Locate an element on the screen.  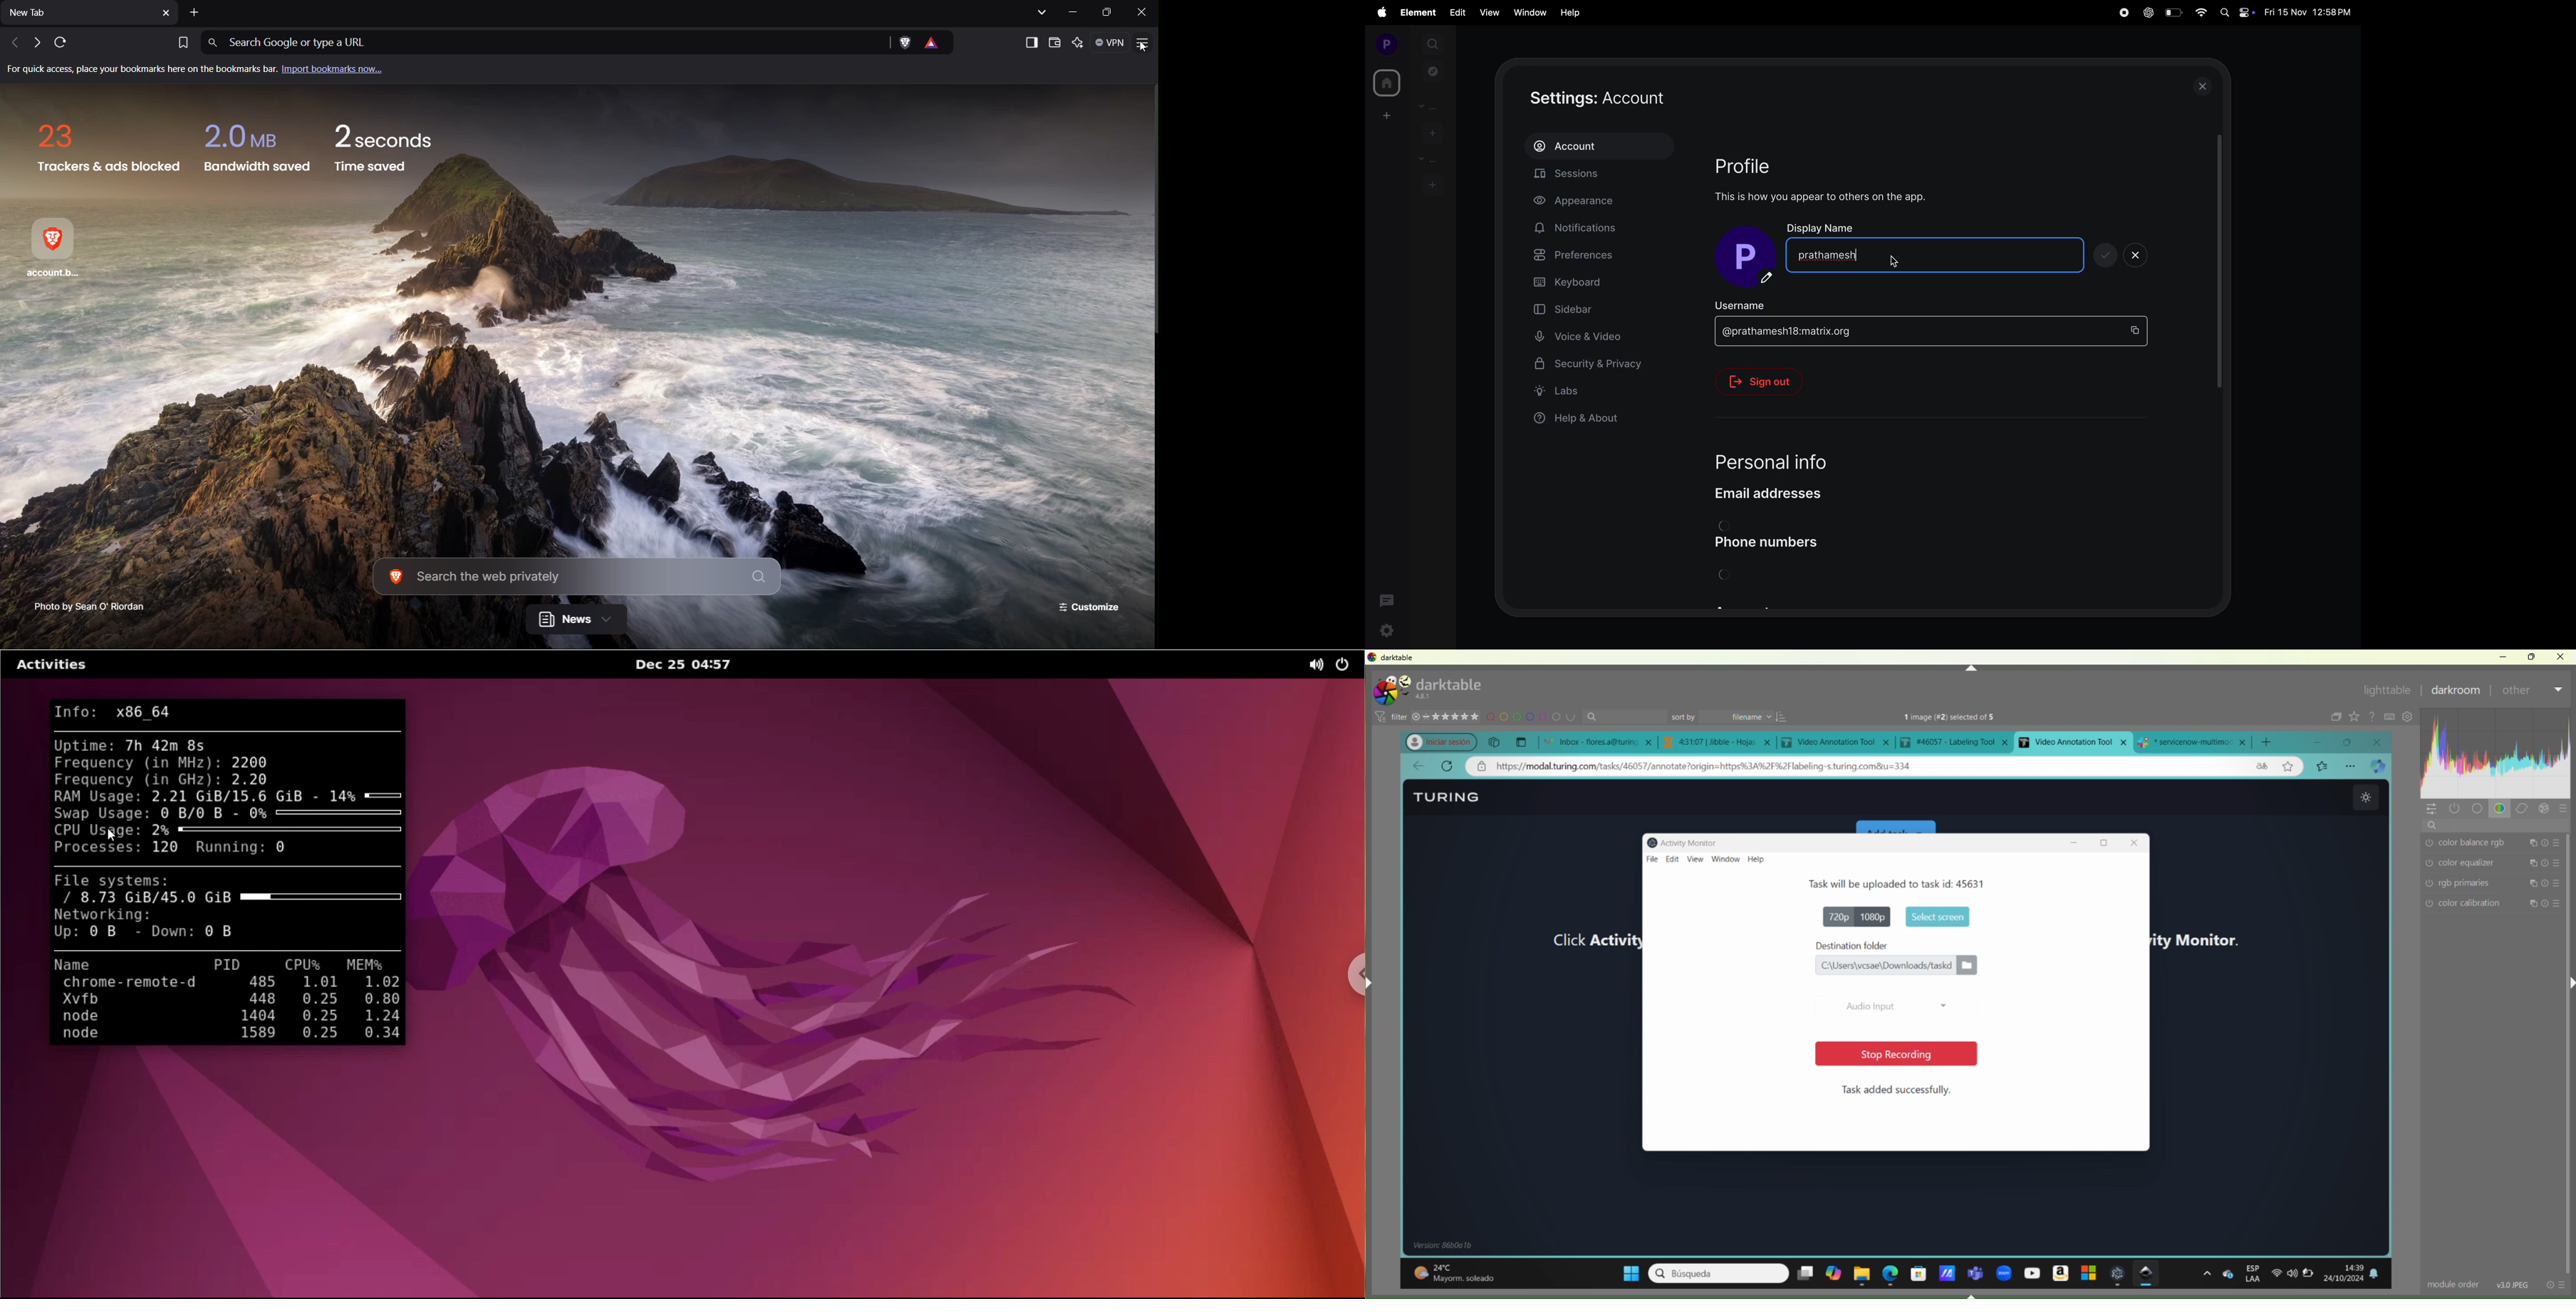
help and anout is located at coordinates (1581, 420).